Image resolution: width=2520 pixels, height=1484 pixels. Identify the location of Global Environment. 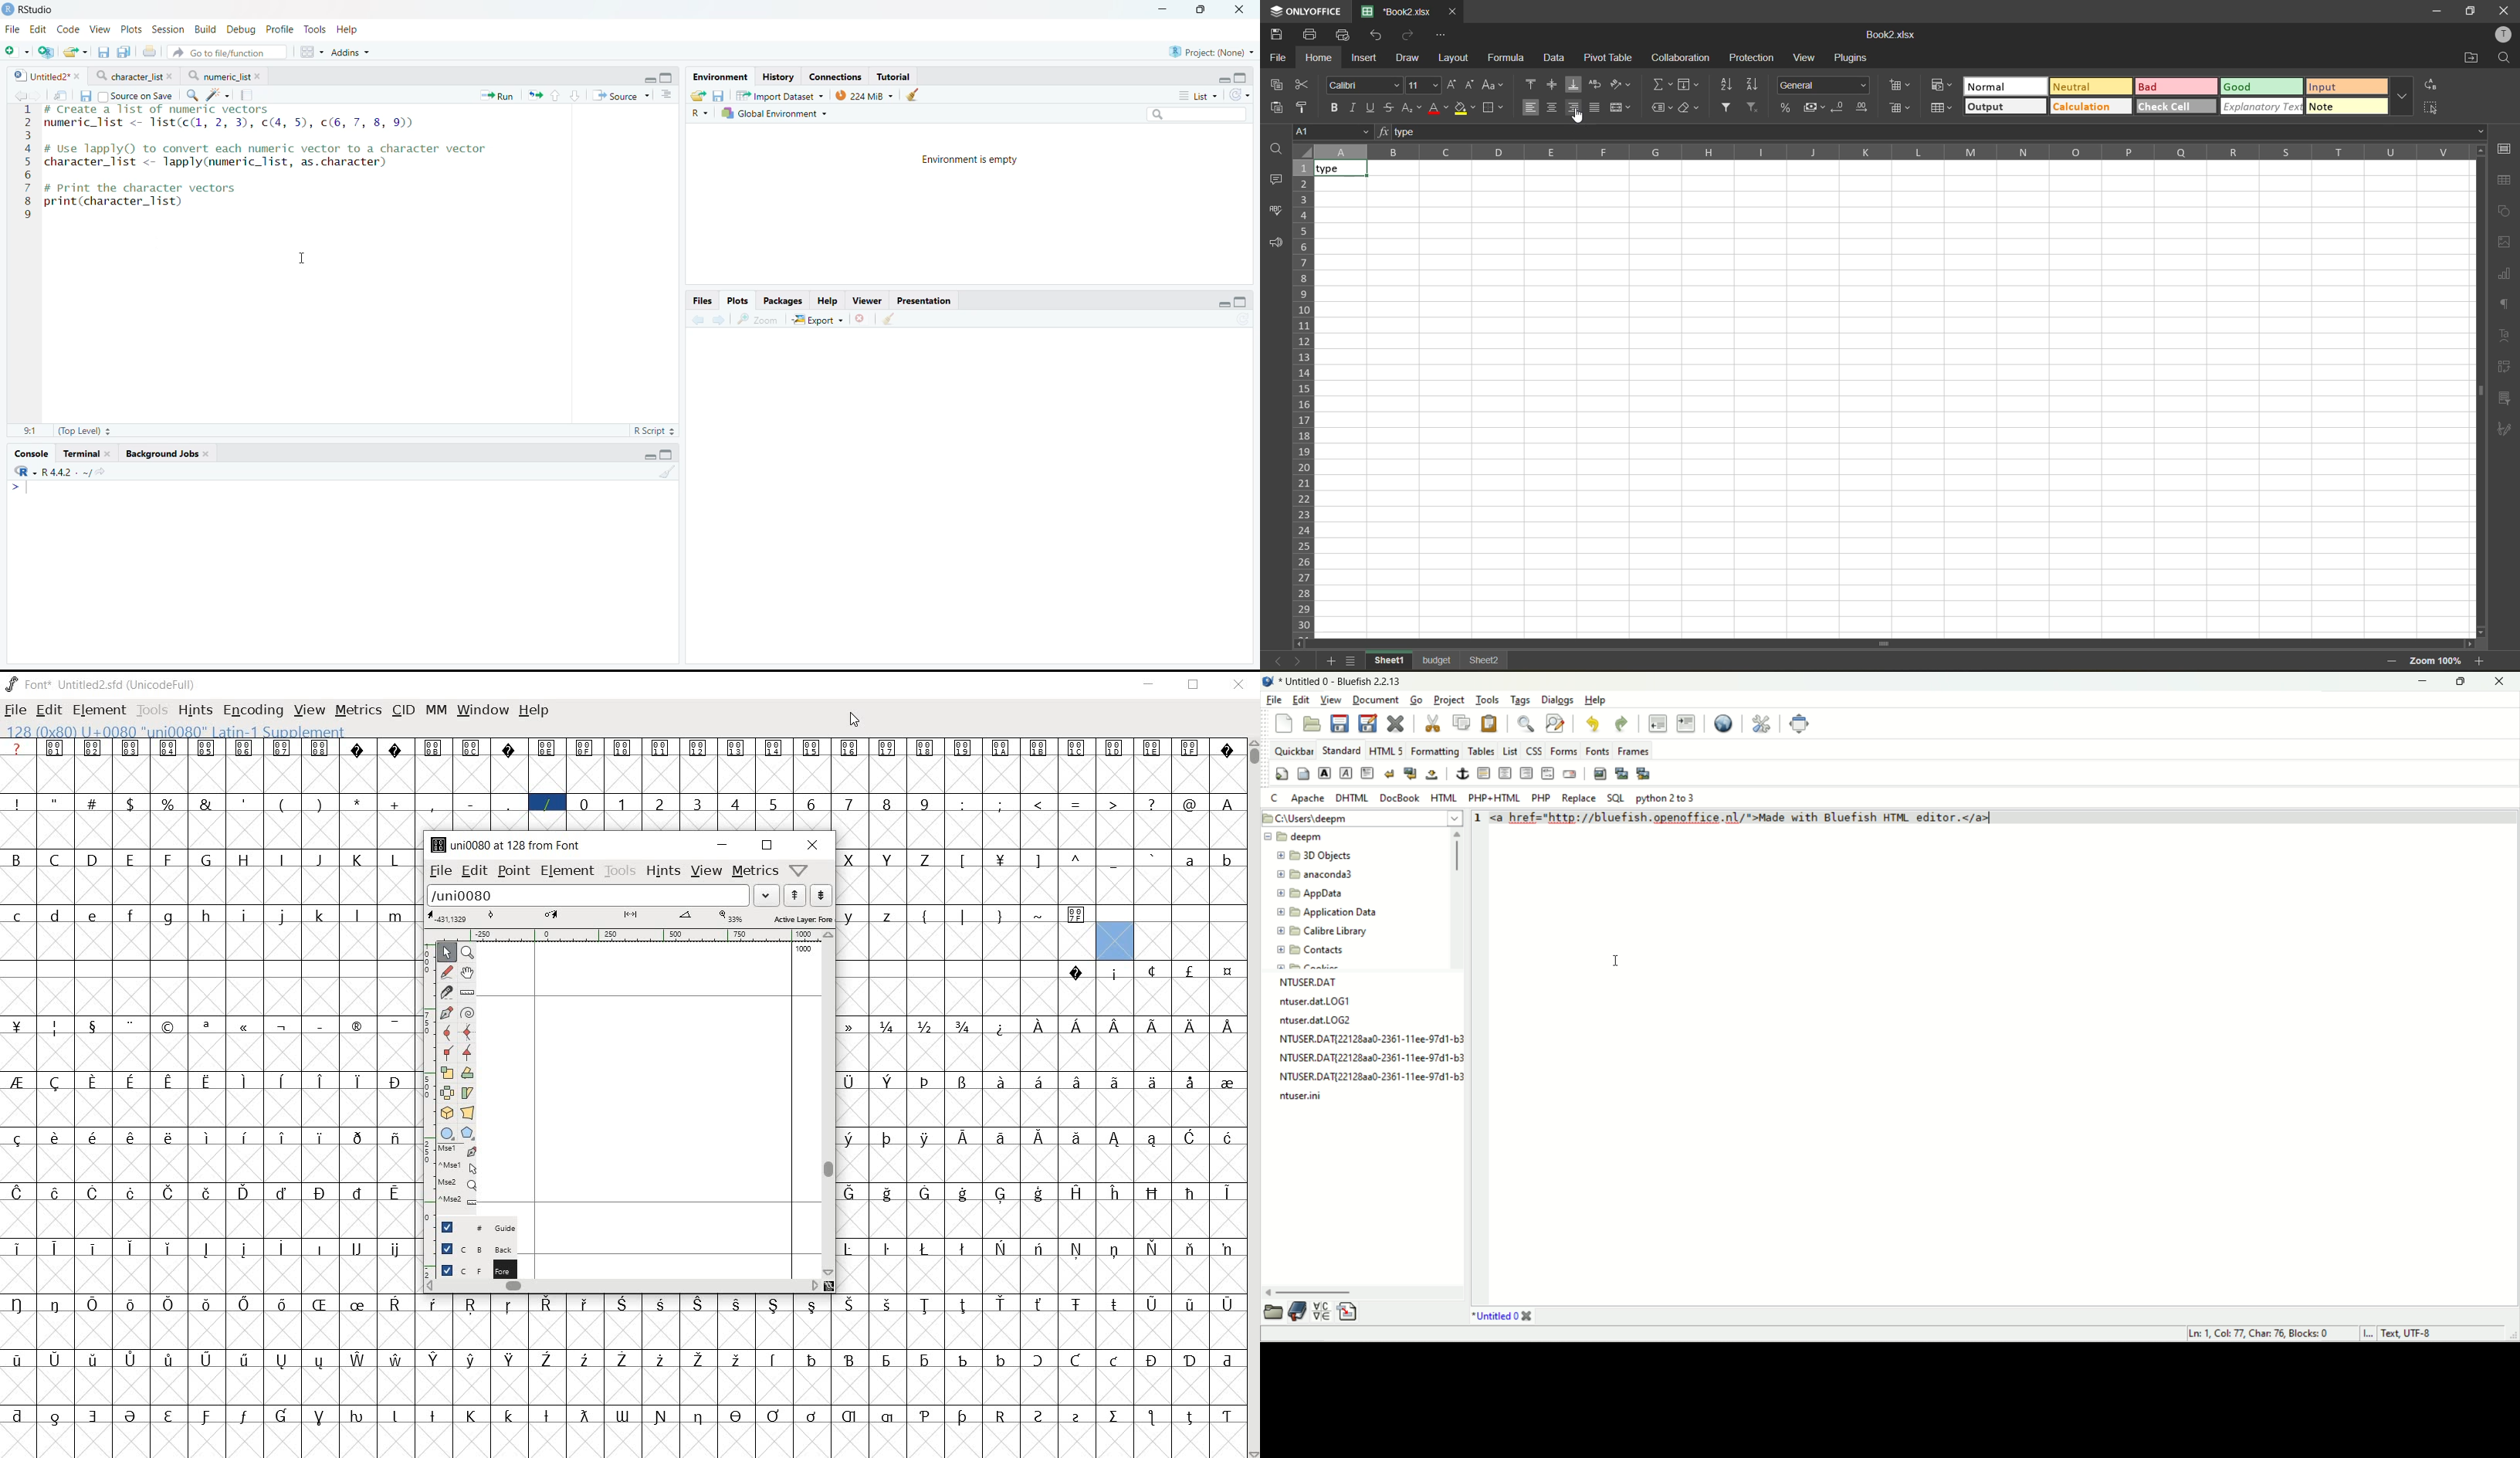
(774, 114).